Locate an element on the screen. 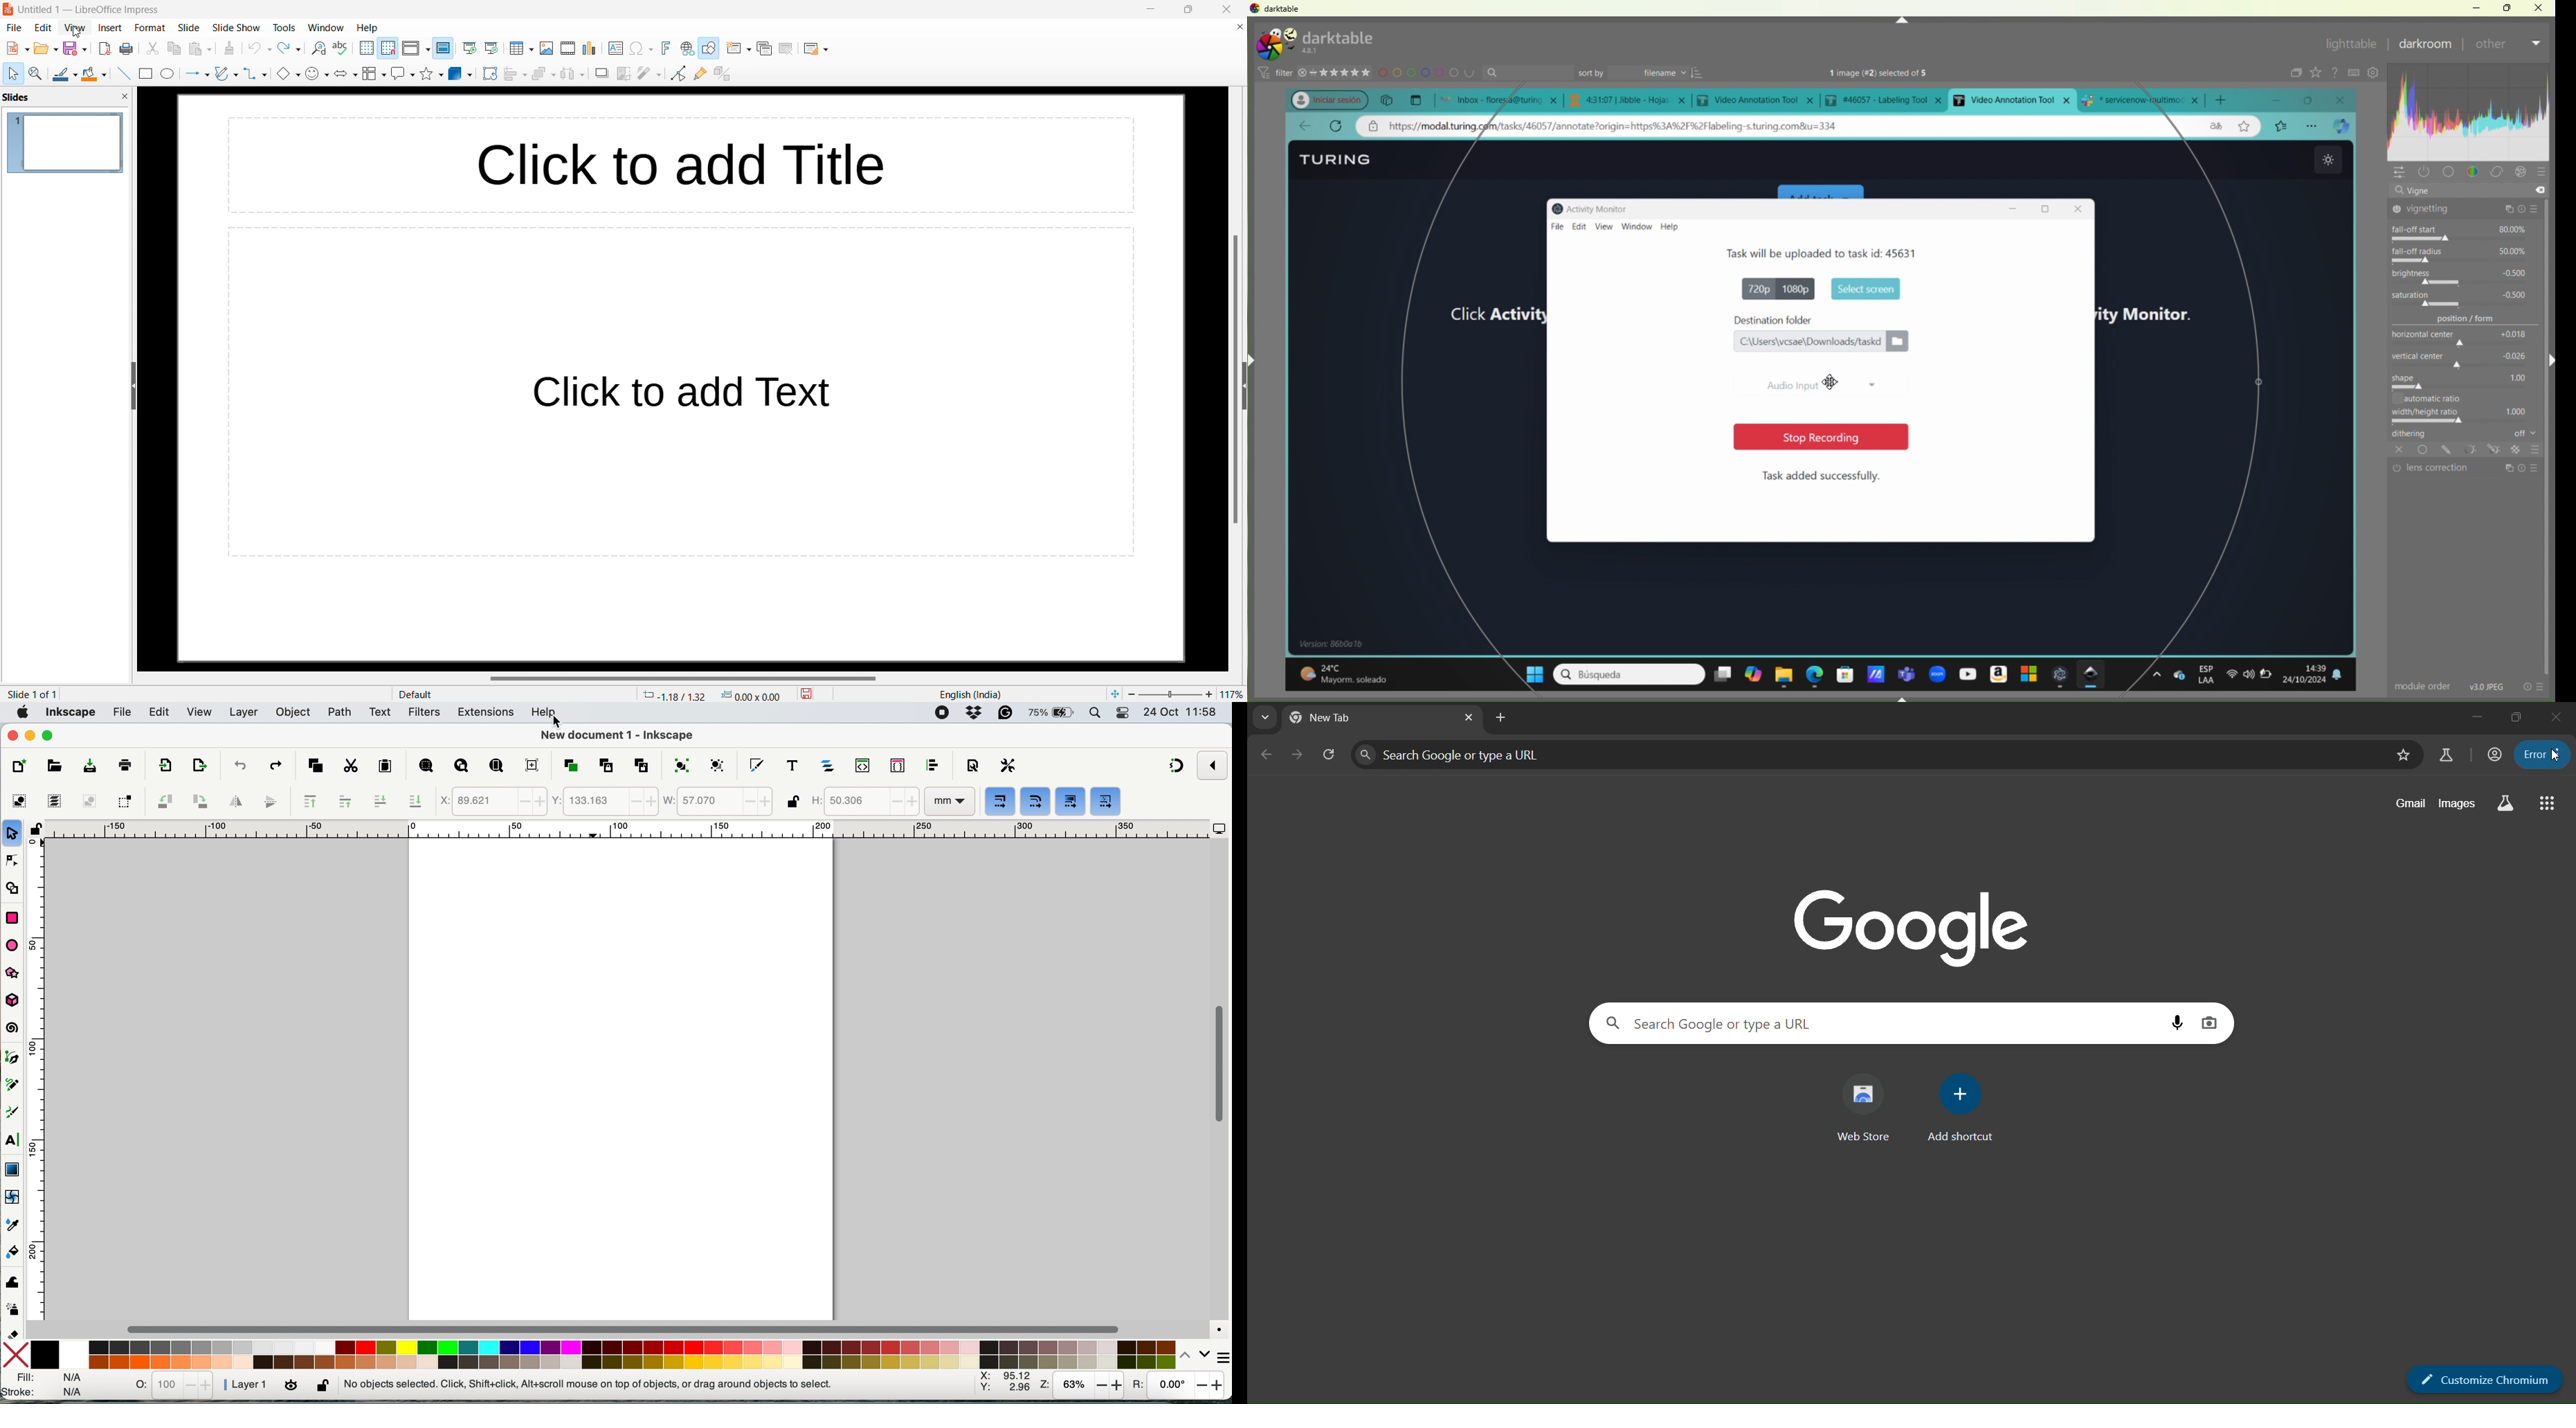  No objects selected. Click, Shift+click, Alt+scroll mouse on top of objects, or drag around objects to select. is located at coordinates (607, 1382).